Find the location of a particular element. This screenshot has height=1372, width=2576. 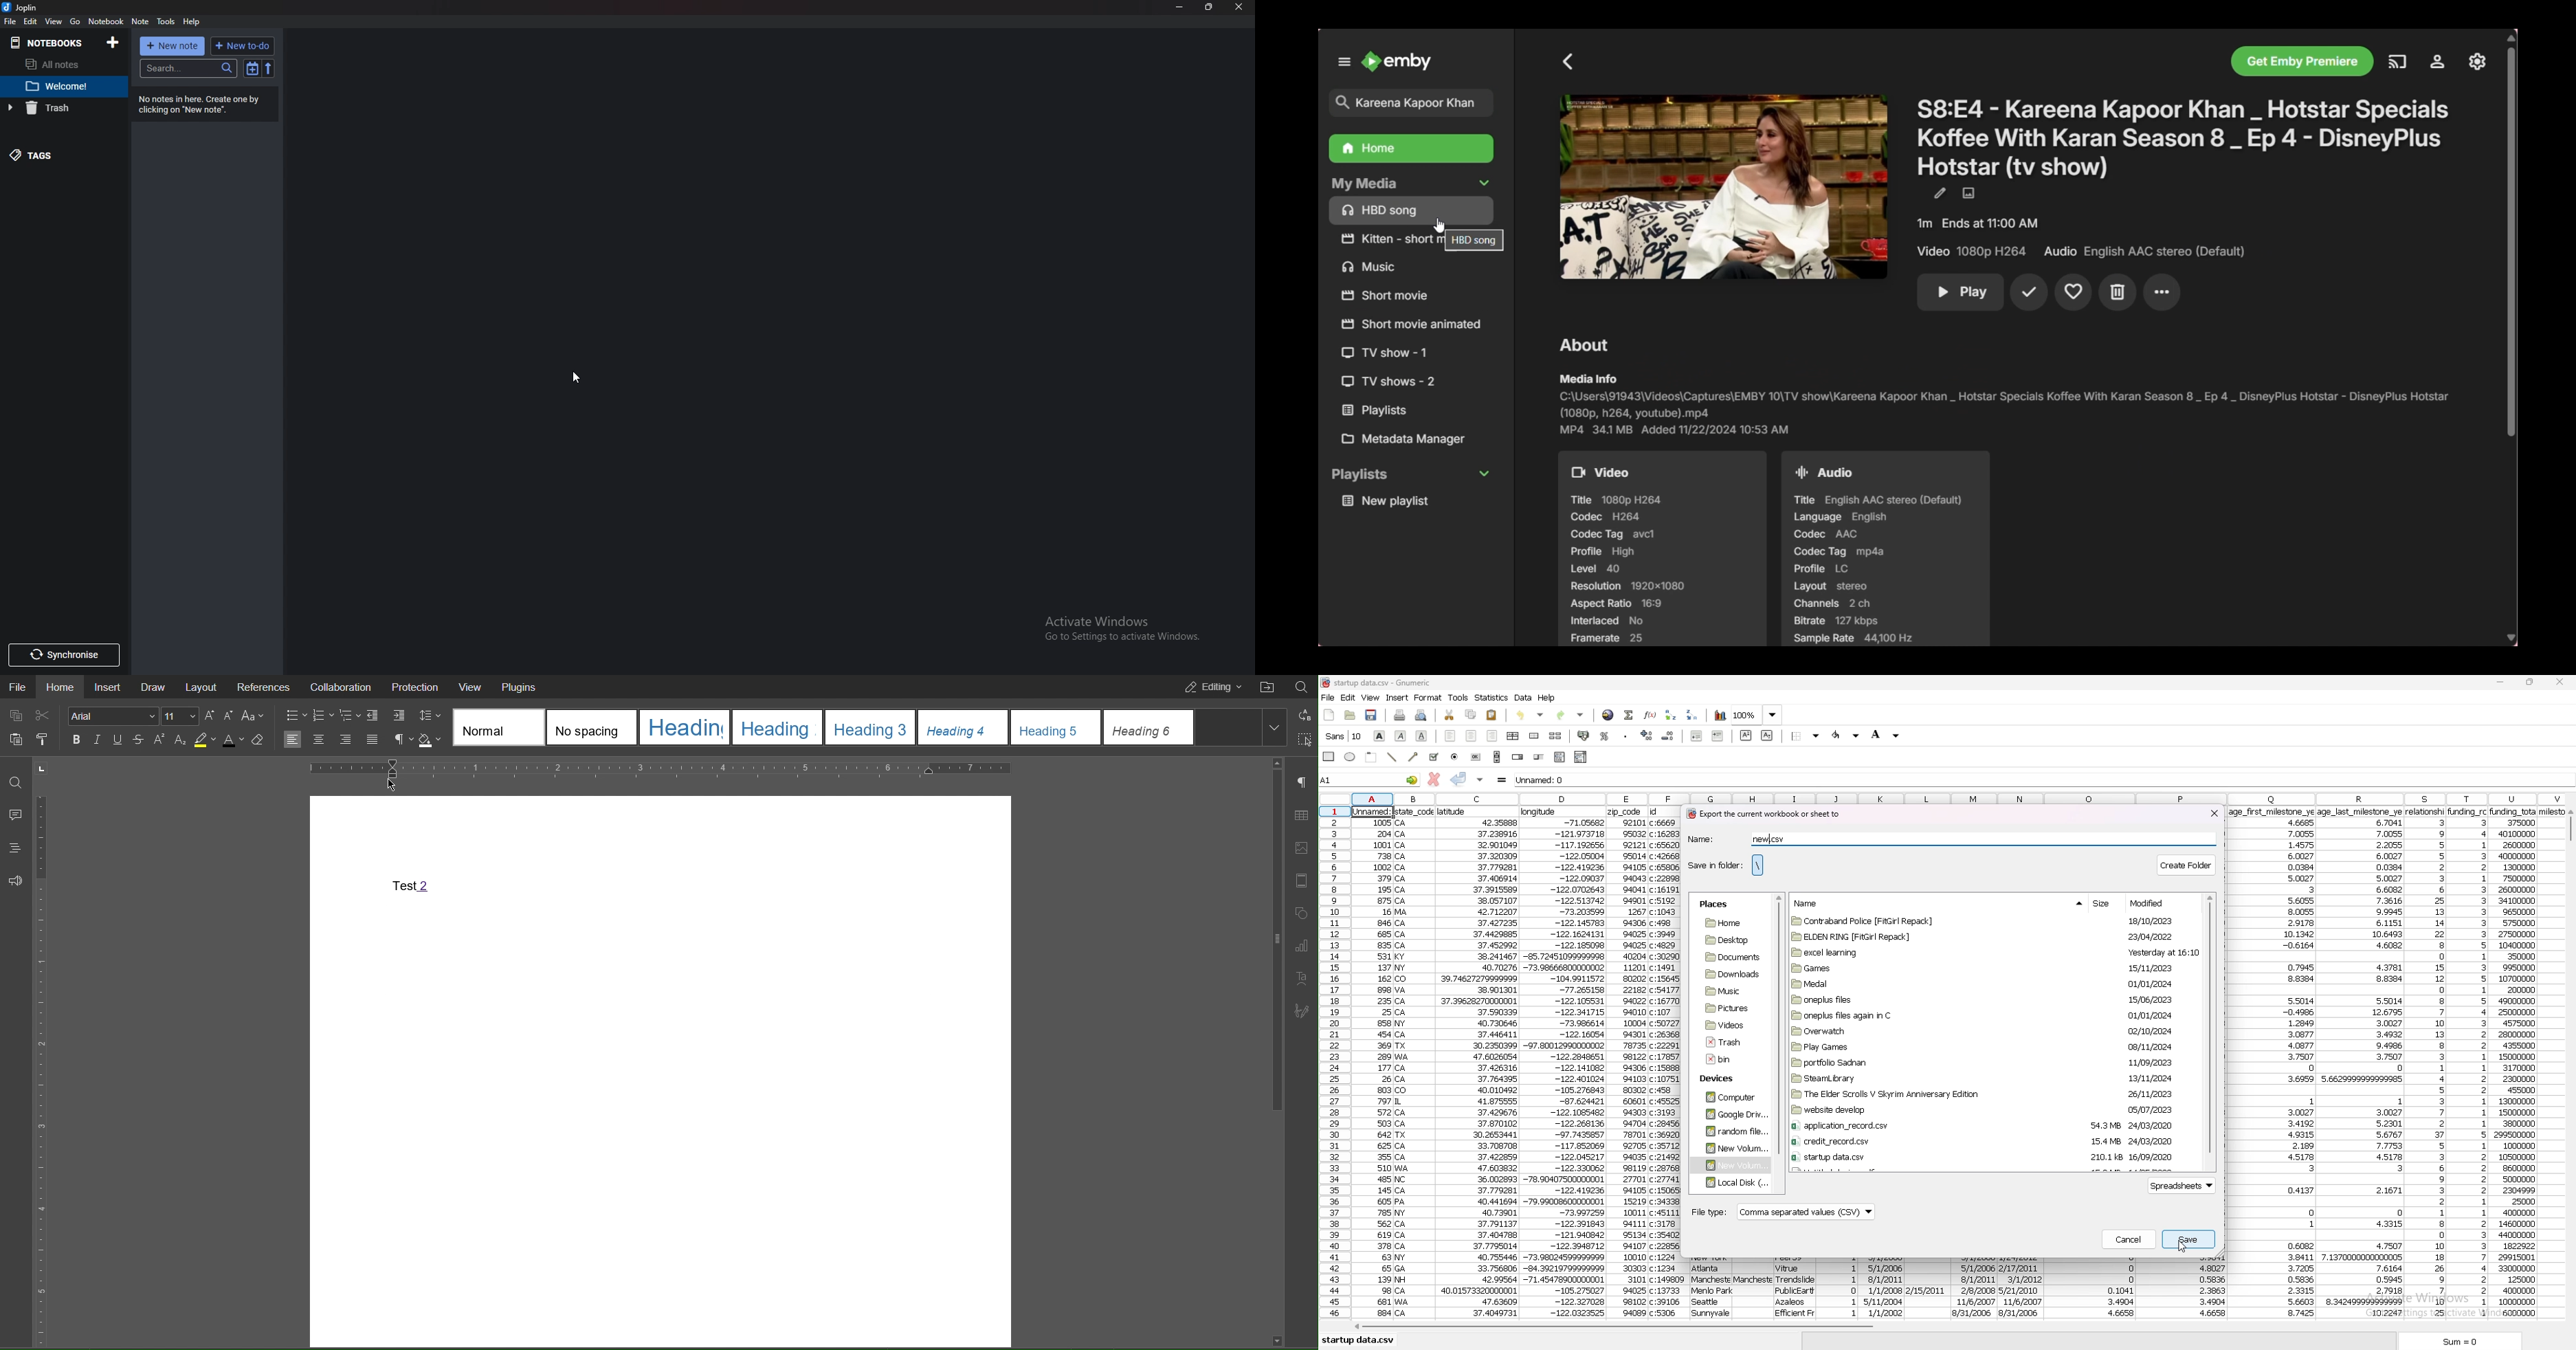

Replace is located at coordinates (1299, 713).